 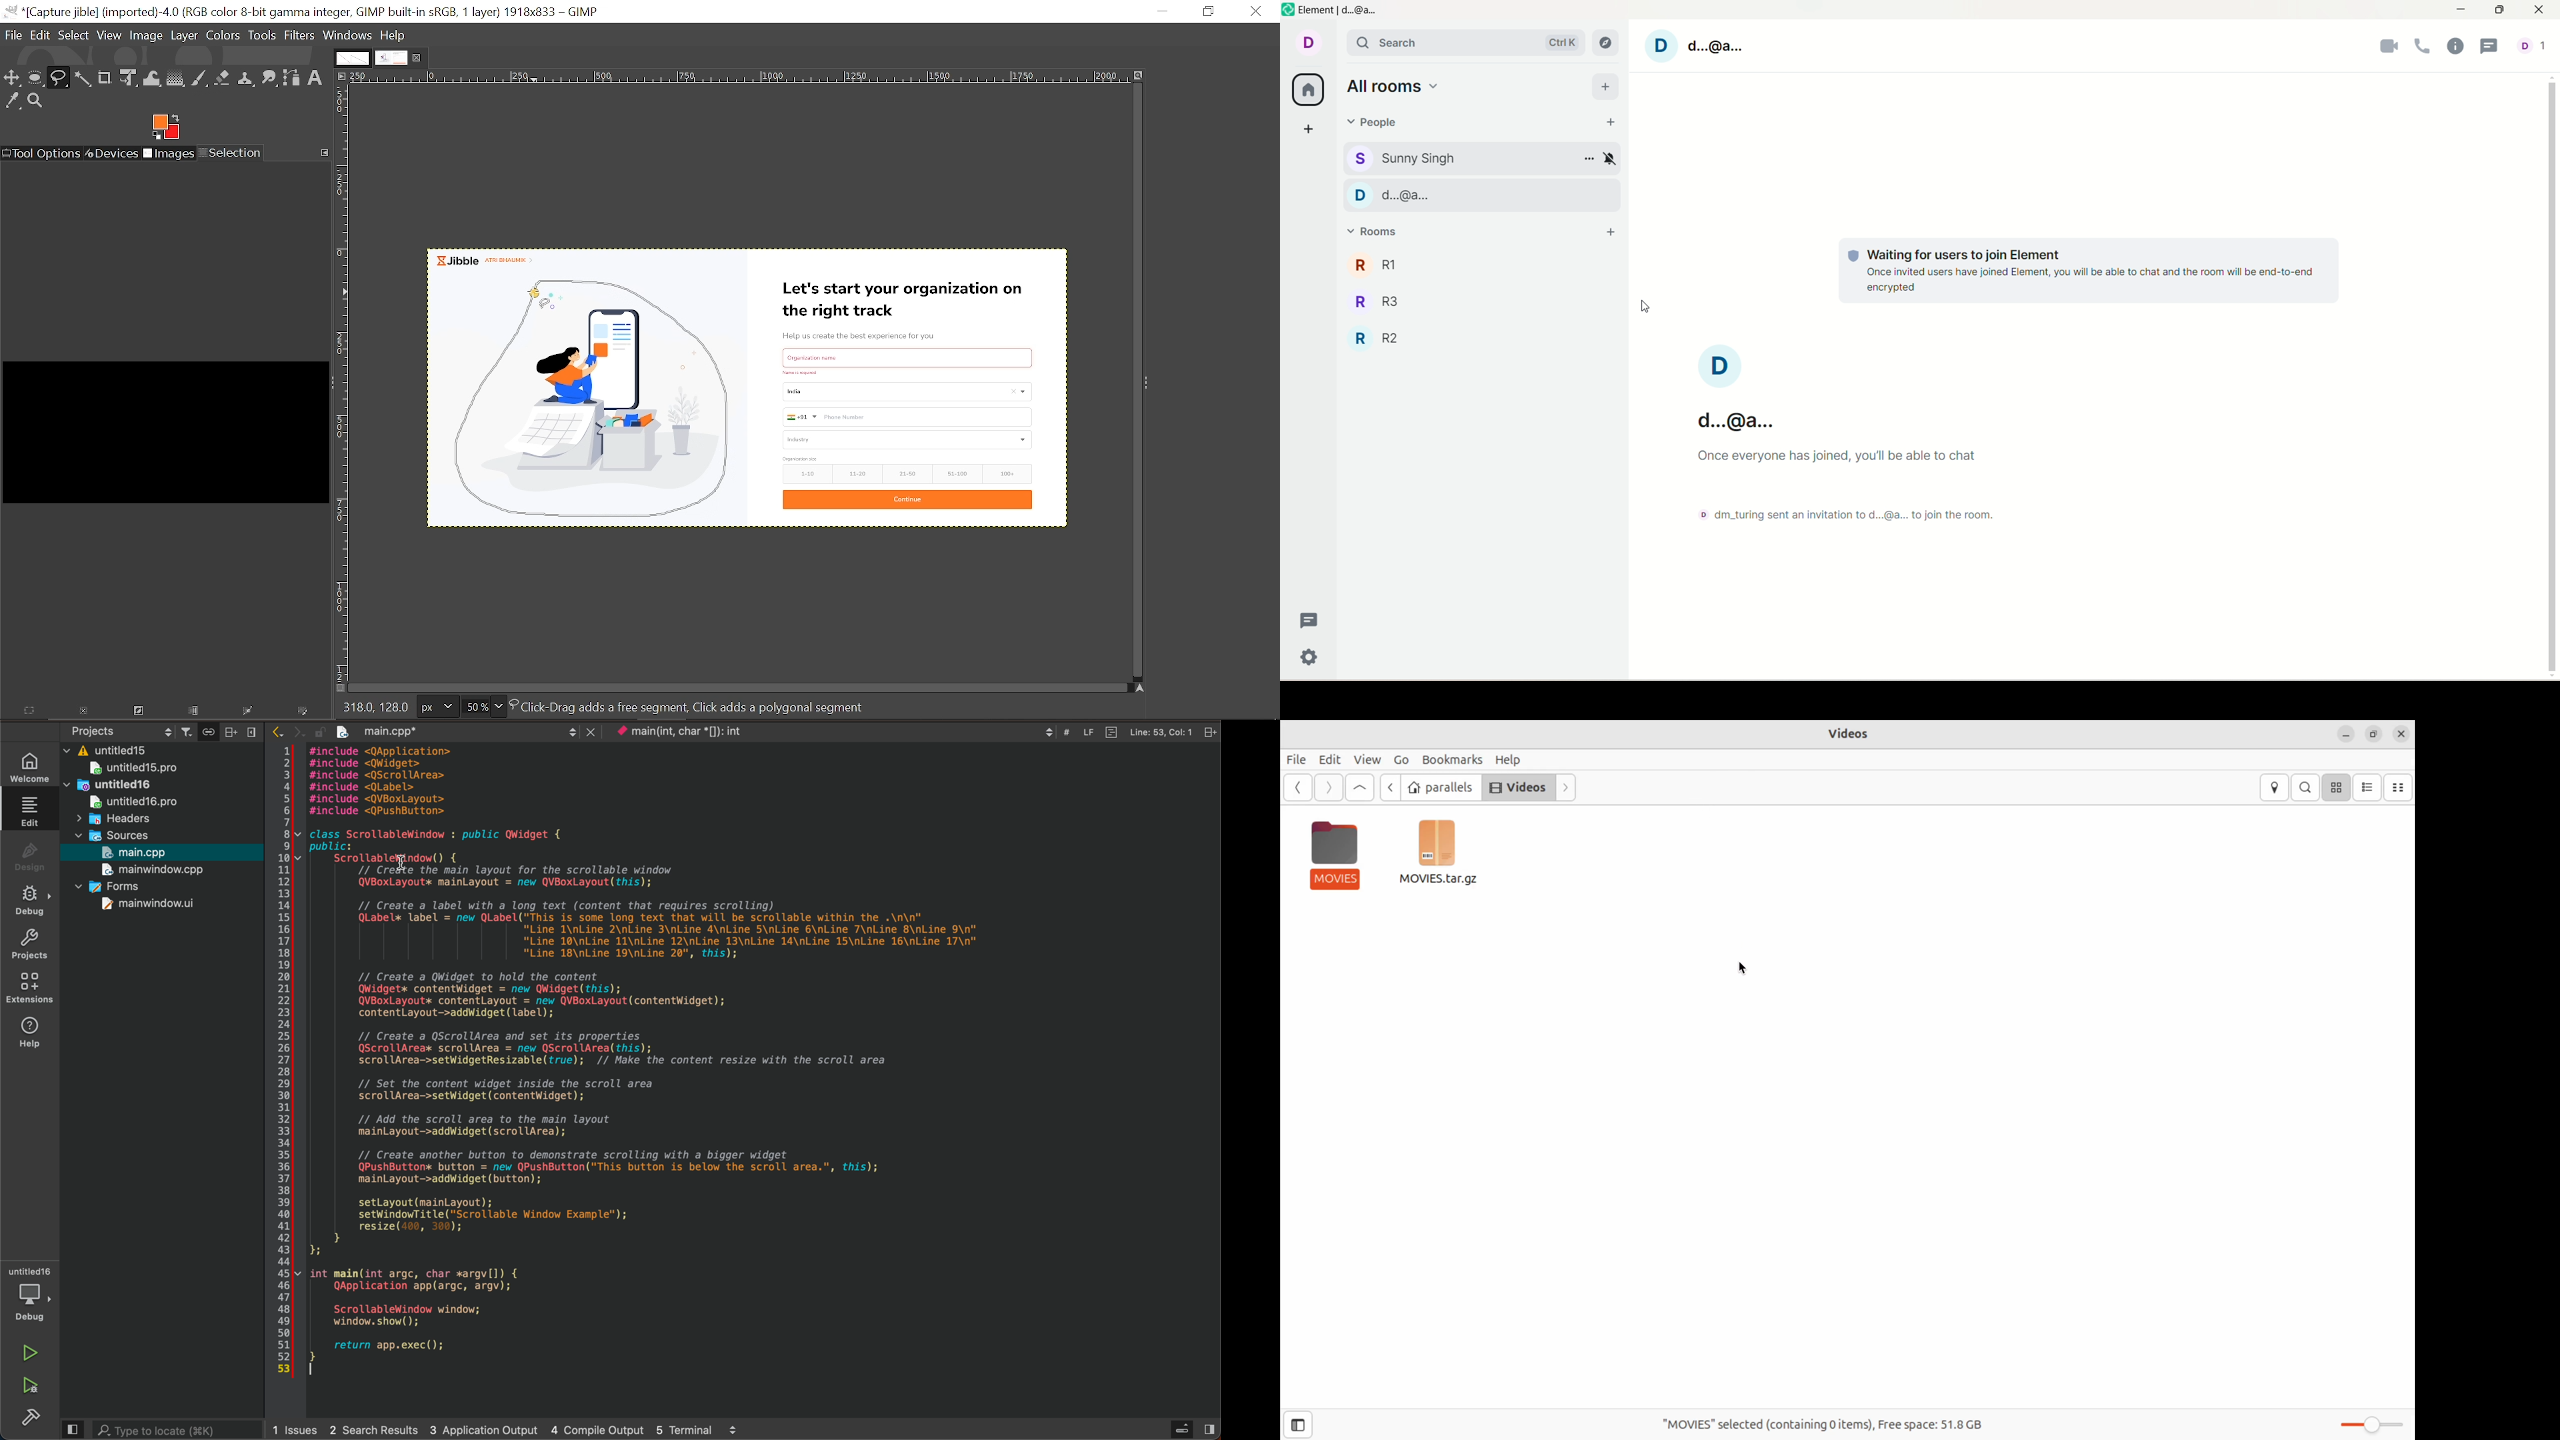 I want to click on R1, so click(x=1483, y=265).